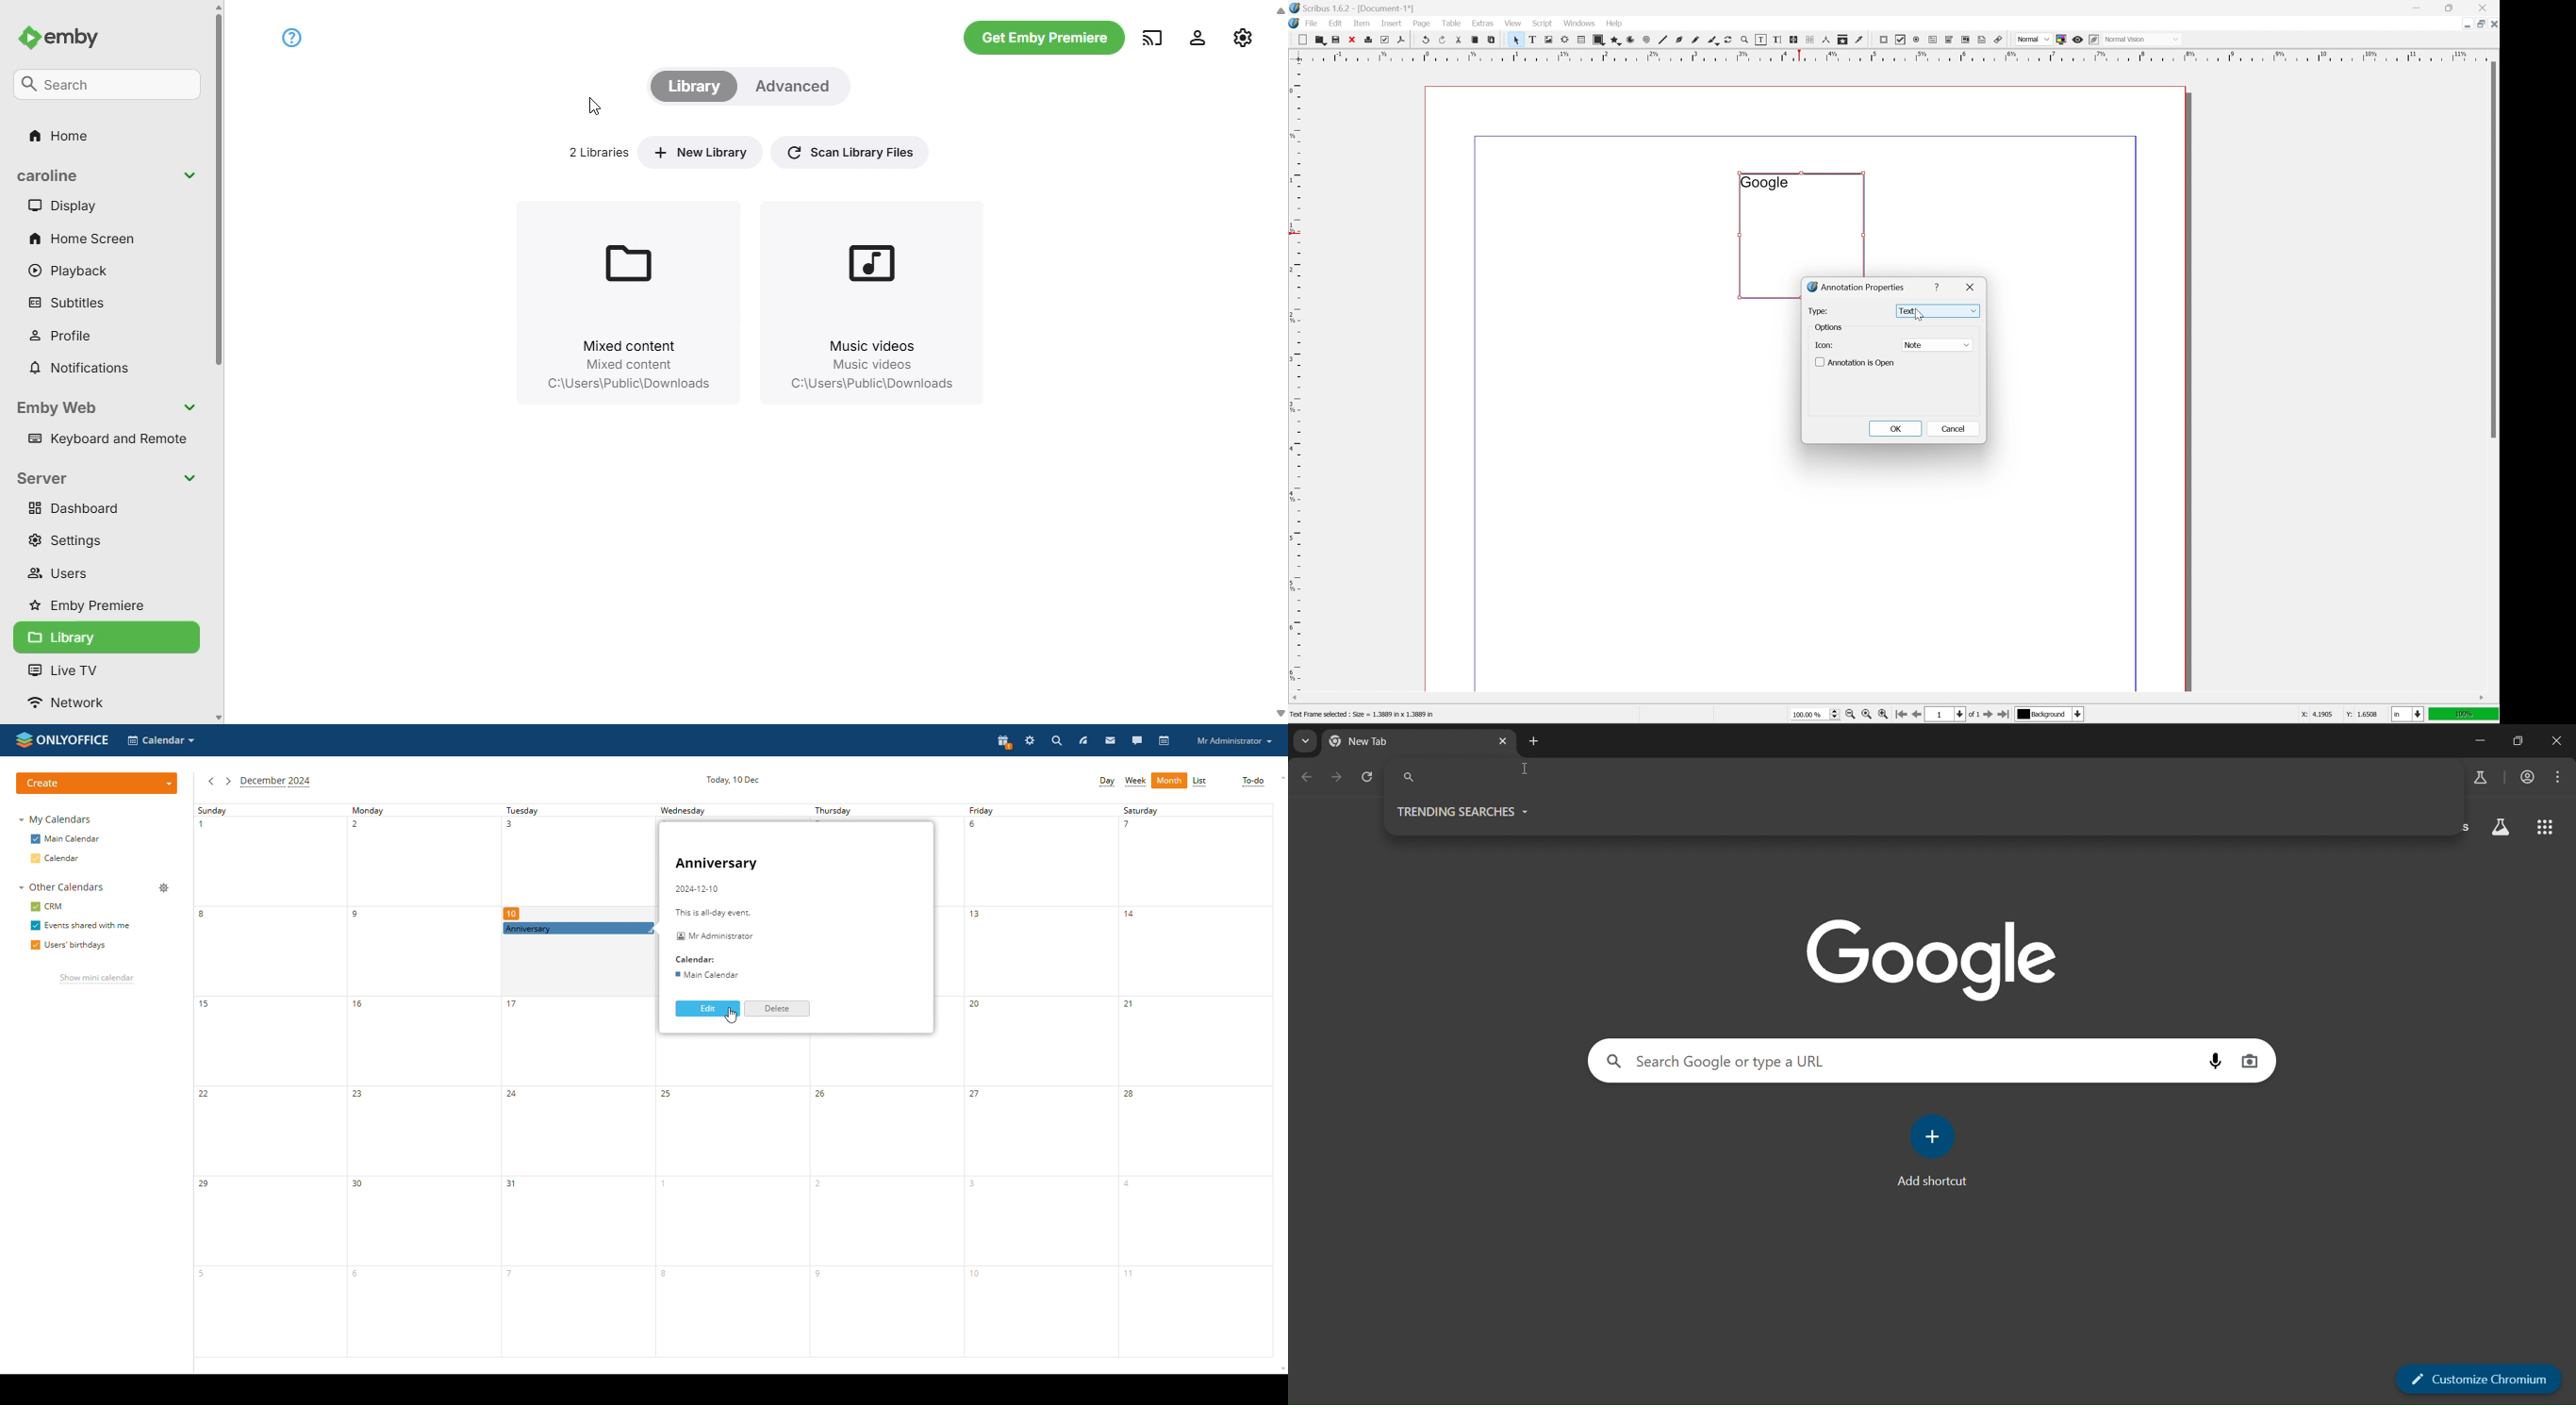  What do you see at coordinates (738, 1194) in the screenshot?
I see `wednesday` at bounding box center [738, 1194].